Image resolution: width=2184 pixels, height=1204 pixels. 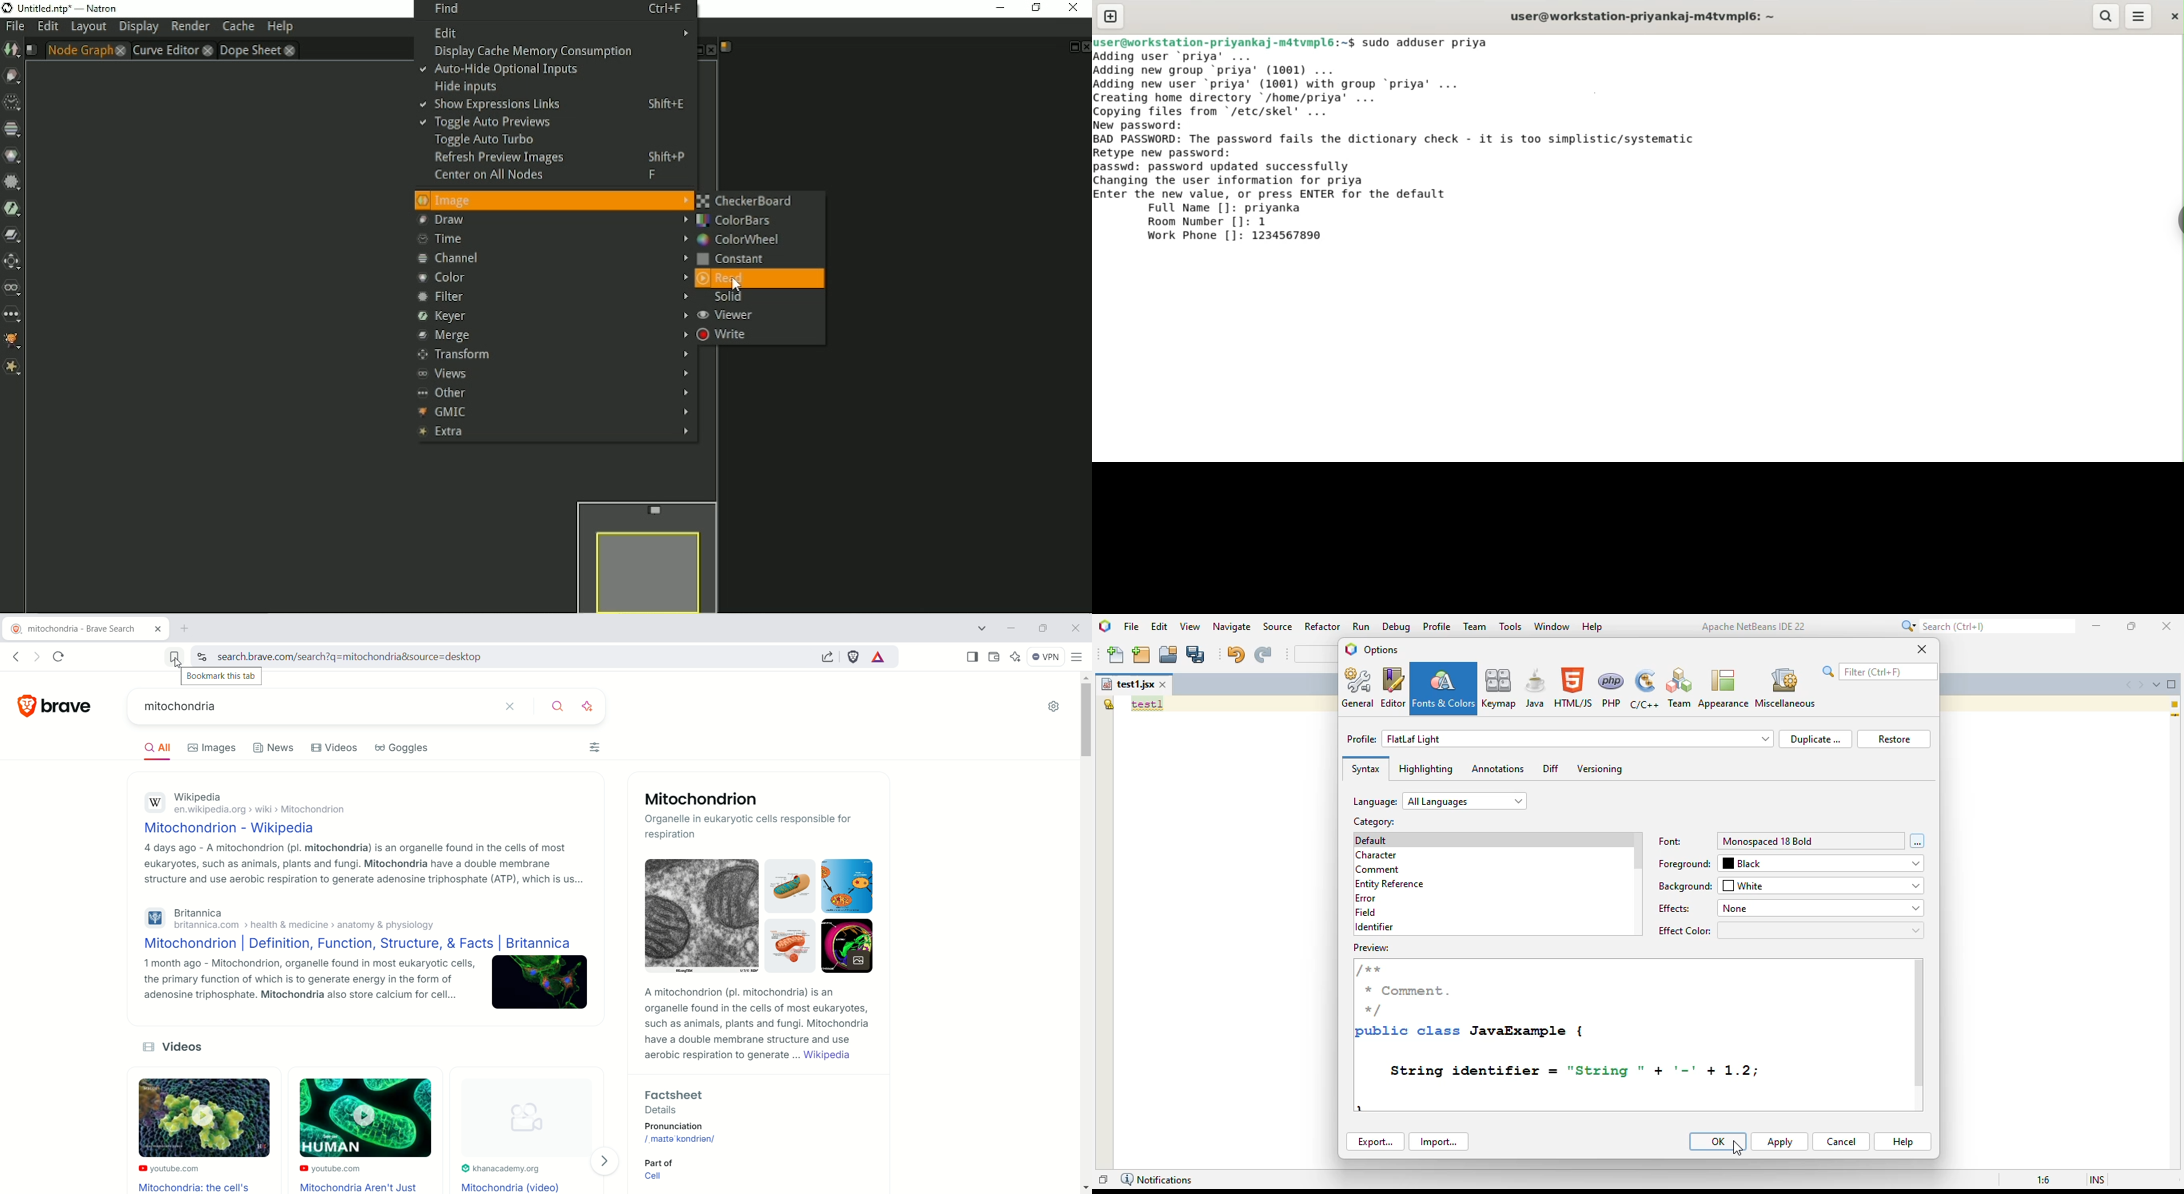 What do you see at coordinates (508, 707) in the screenshot?
I see `close` at bounding box center [508, 707].